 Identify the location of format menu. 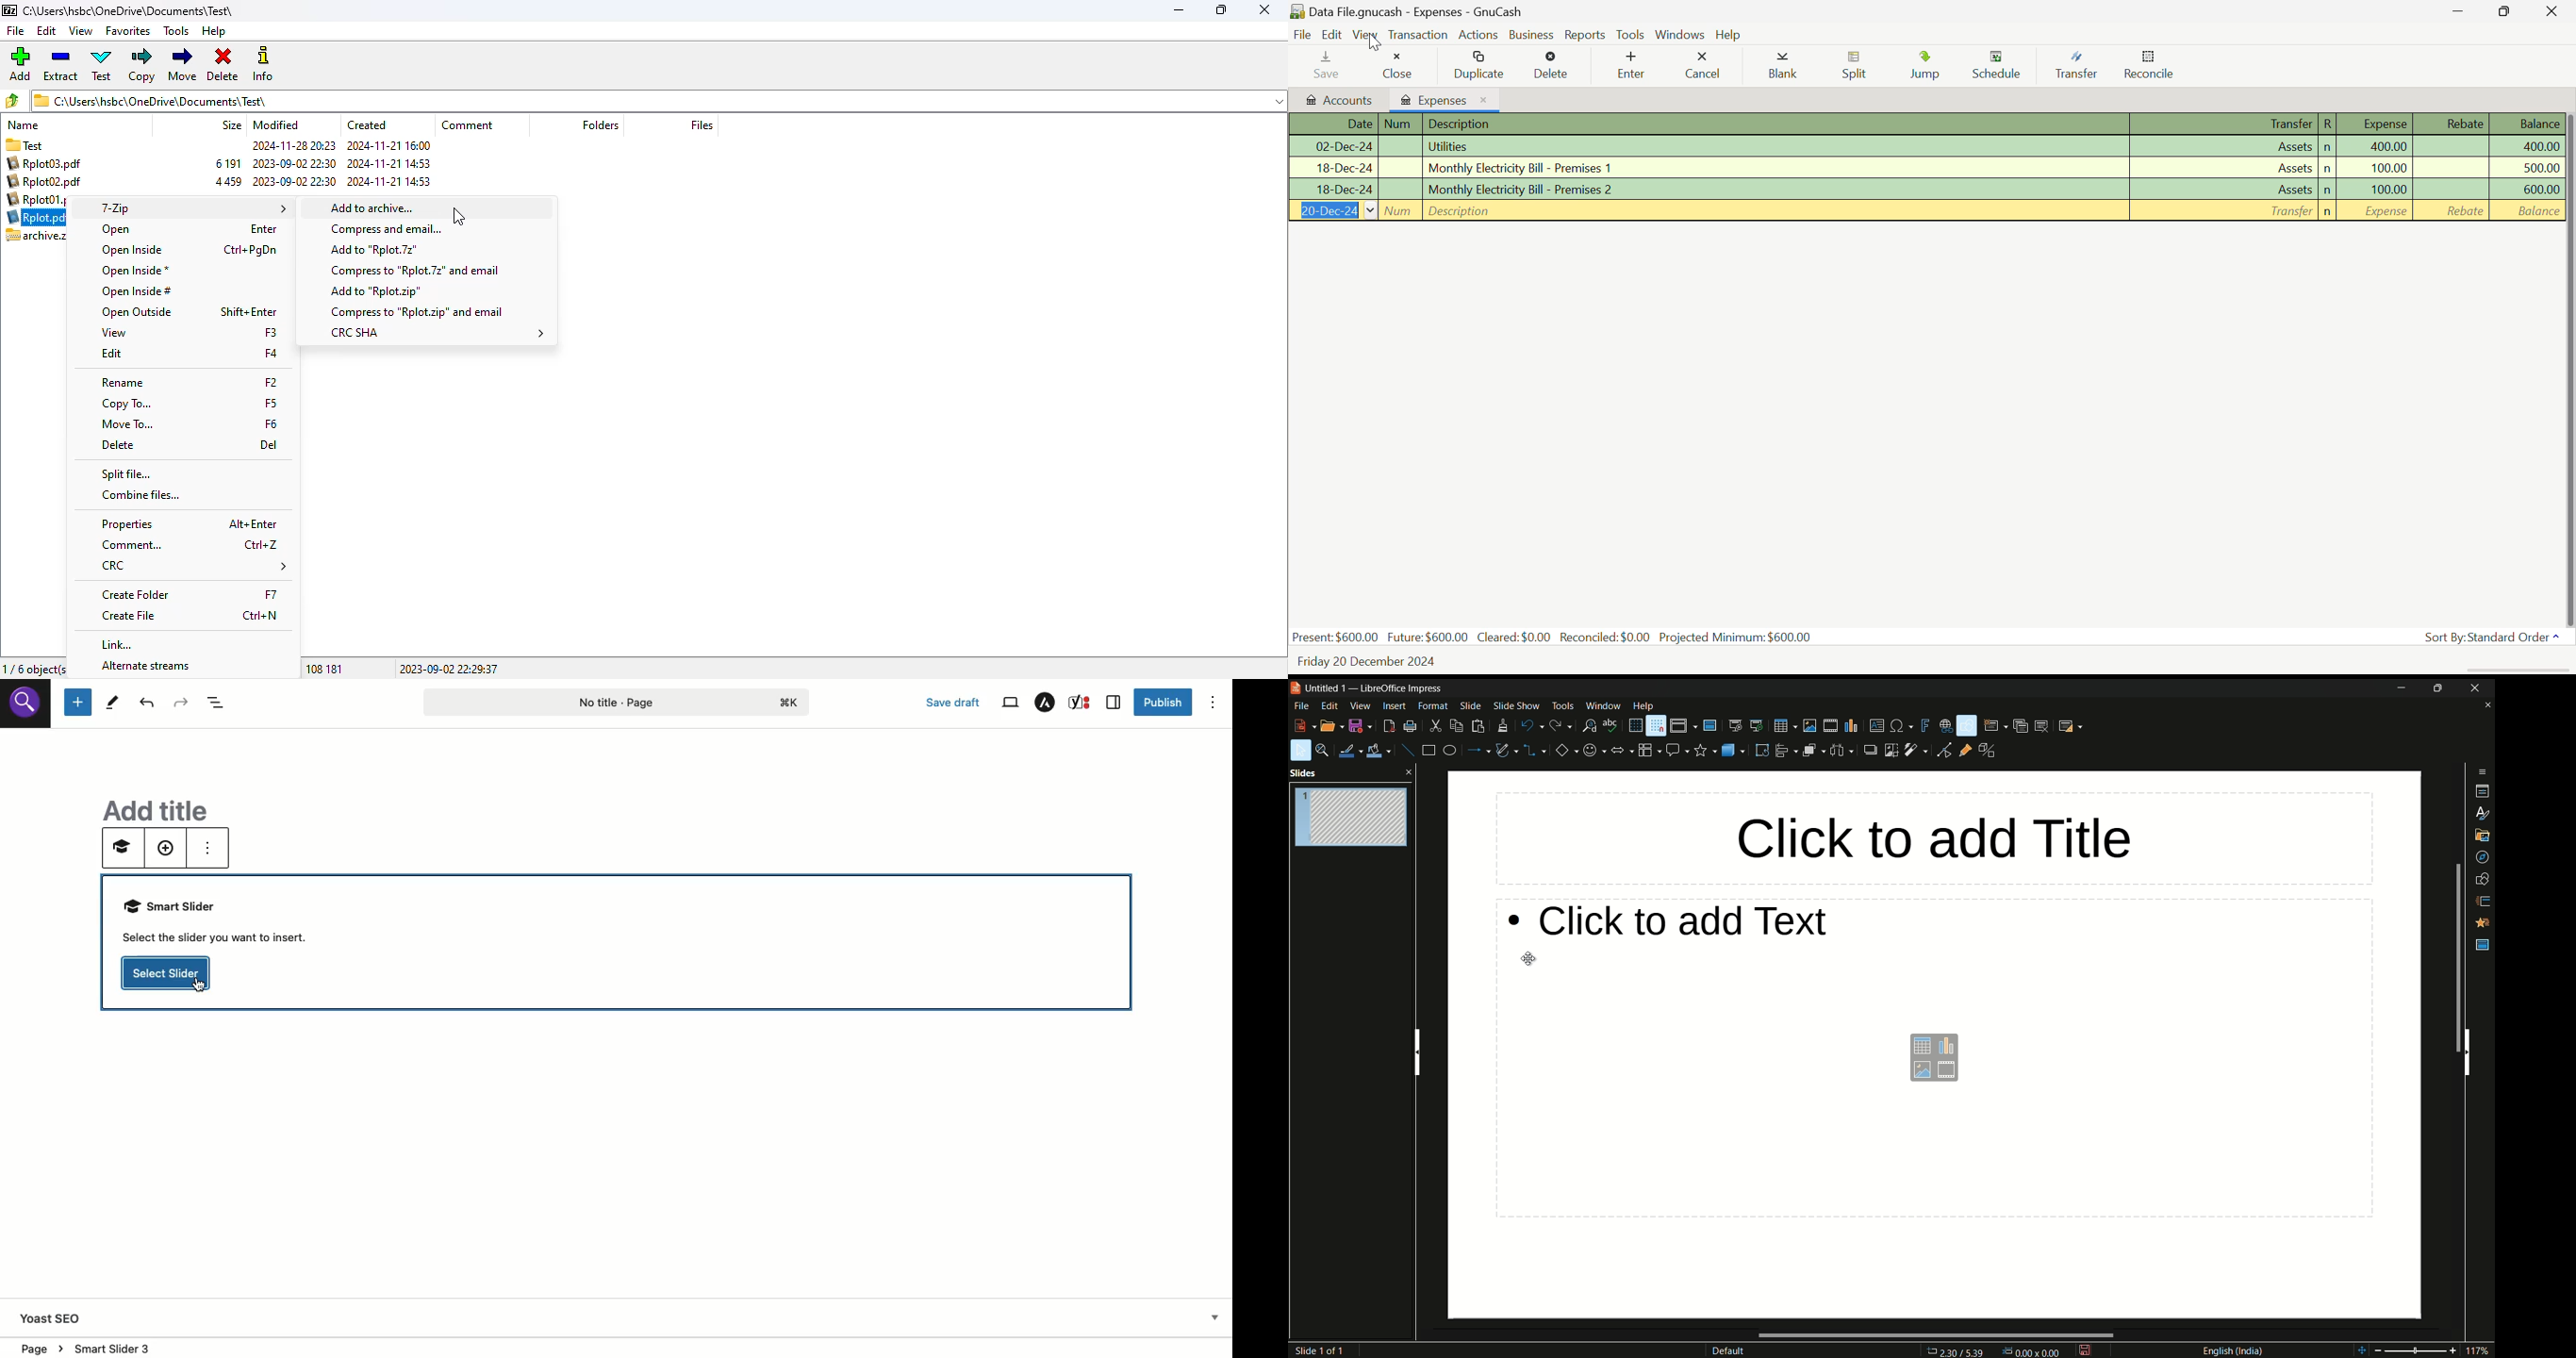
(1433, 707).